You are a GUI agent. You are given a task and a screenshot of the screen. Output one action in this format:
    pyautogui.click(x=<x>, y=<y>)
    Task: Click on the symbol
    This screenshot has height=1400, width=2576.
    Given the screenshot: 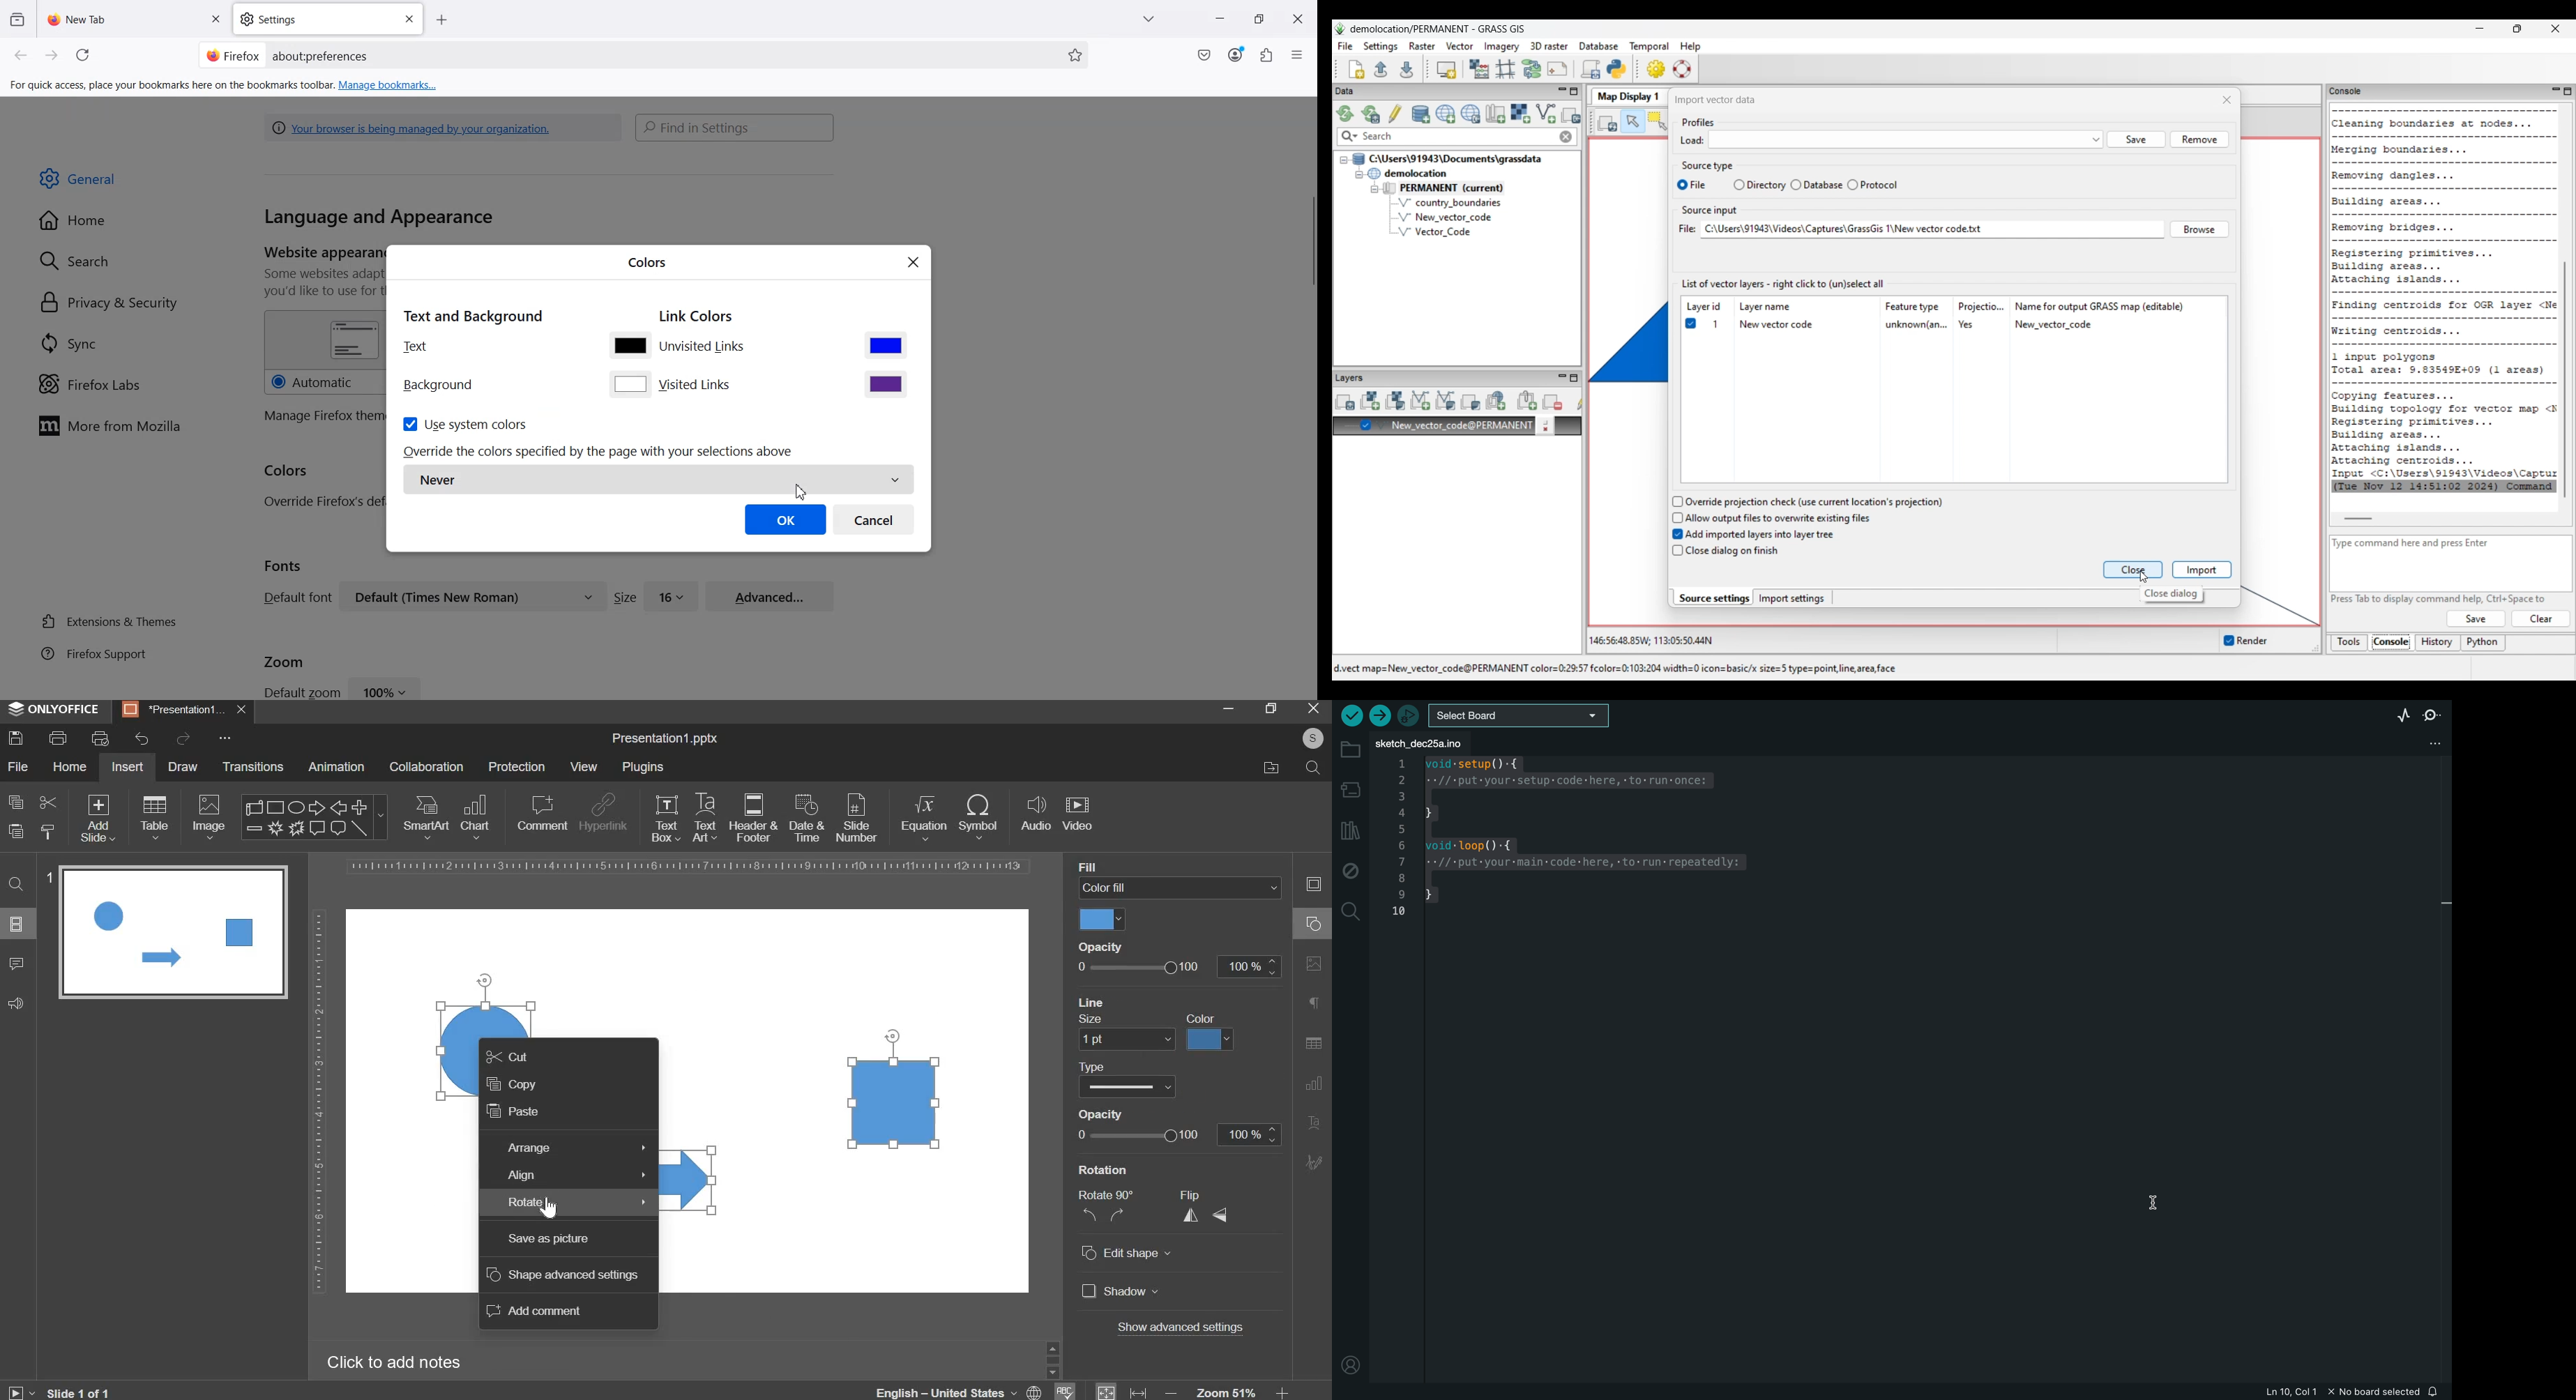 What is the action you would take?
    pyautogui.click(x=978, y=816)
    